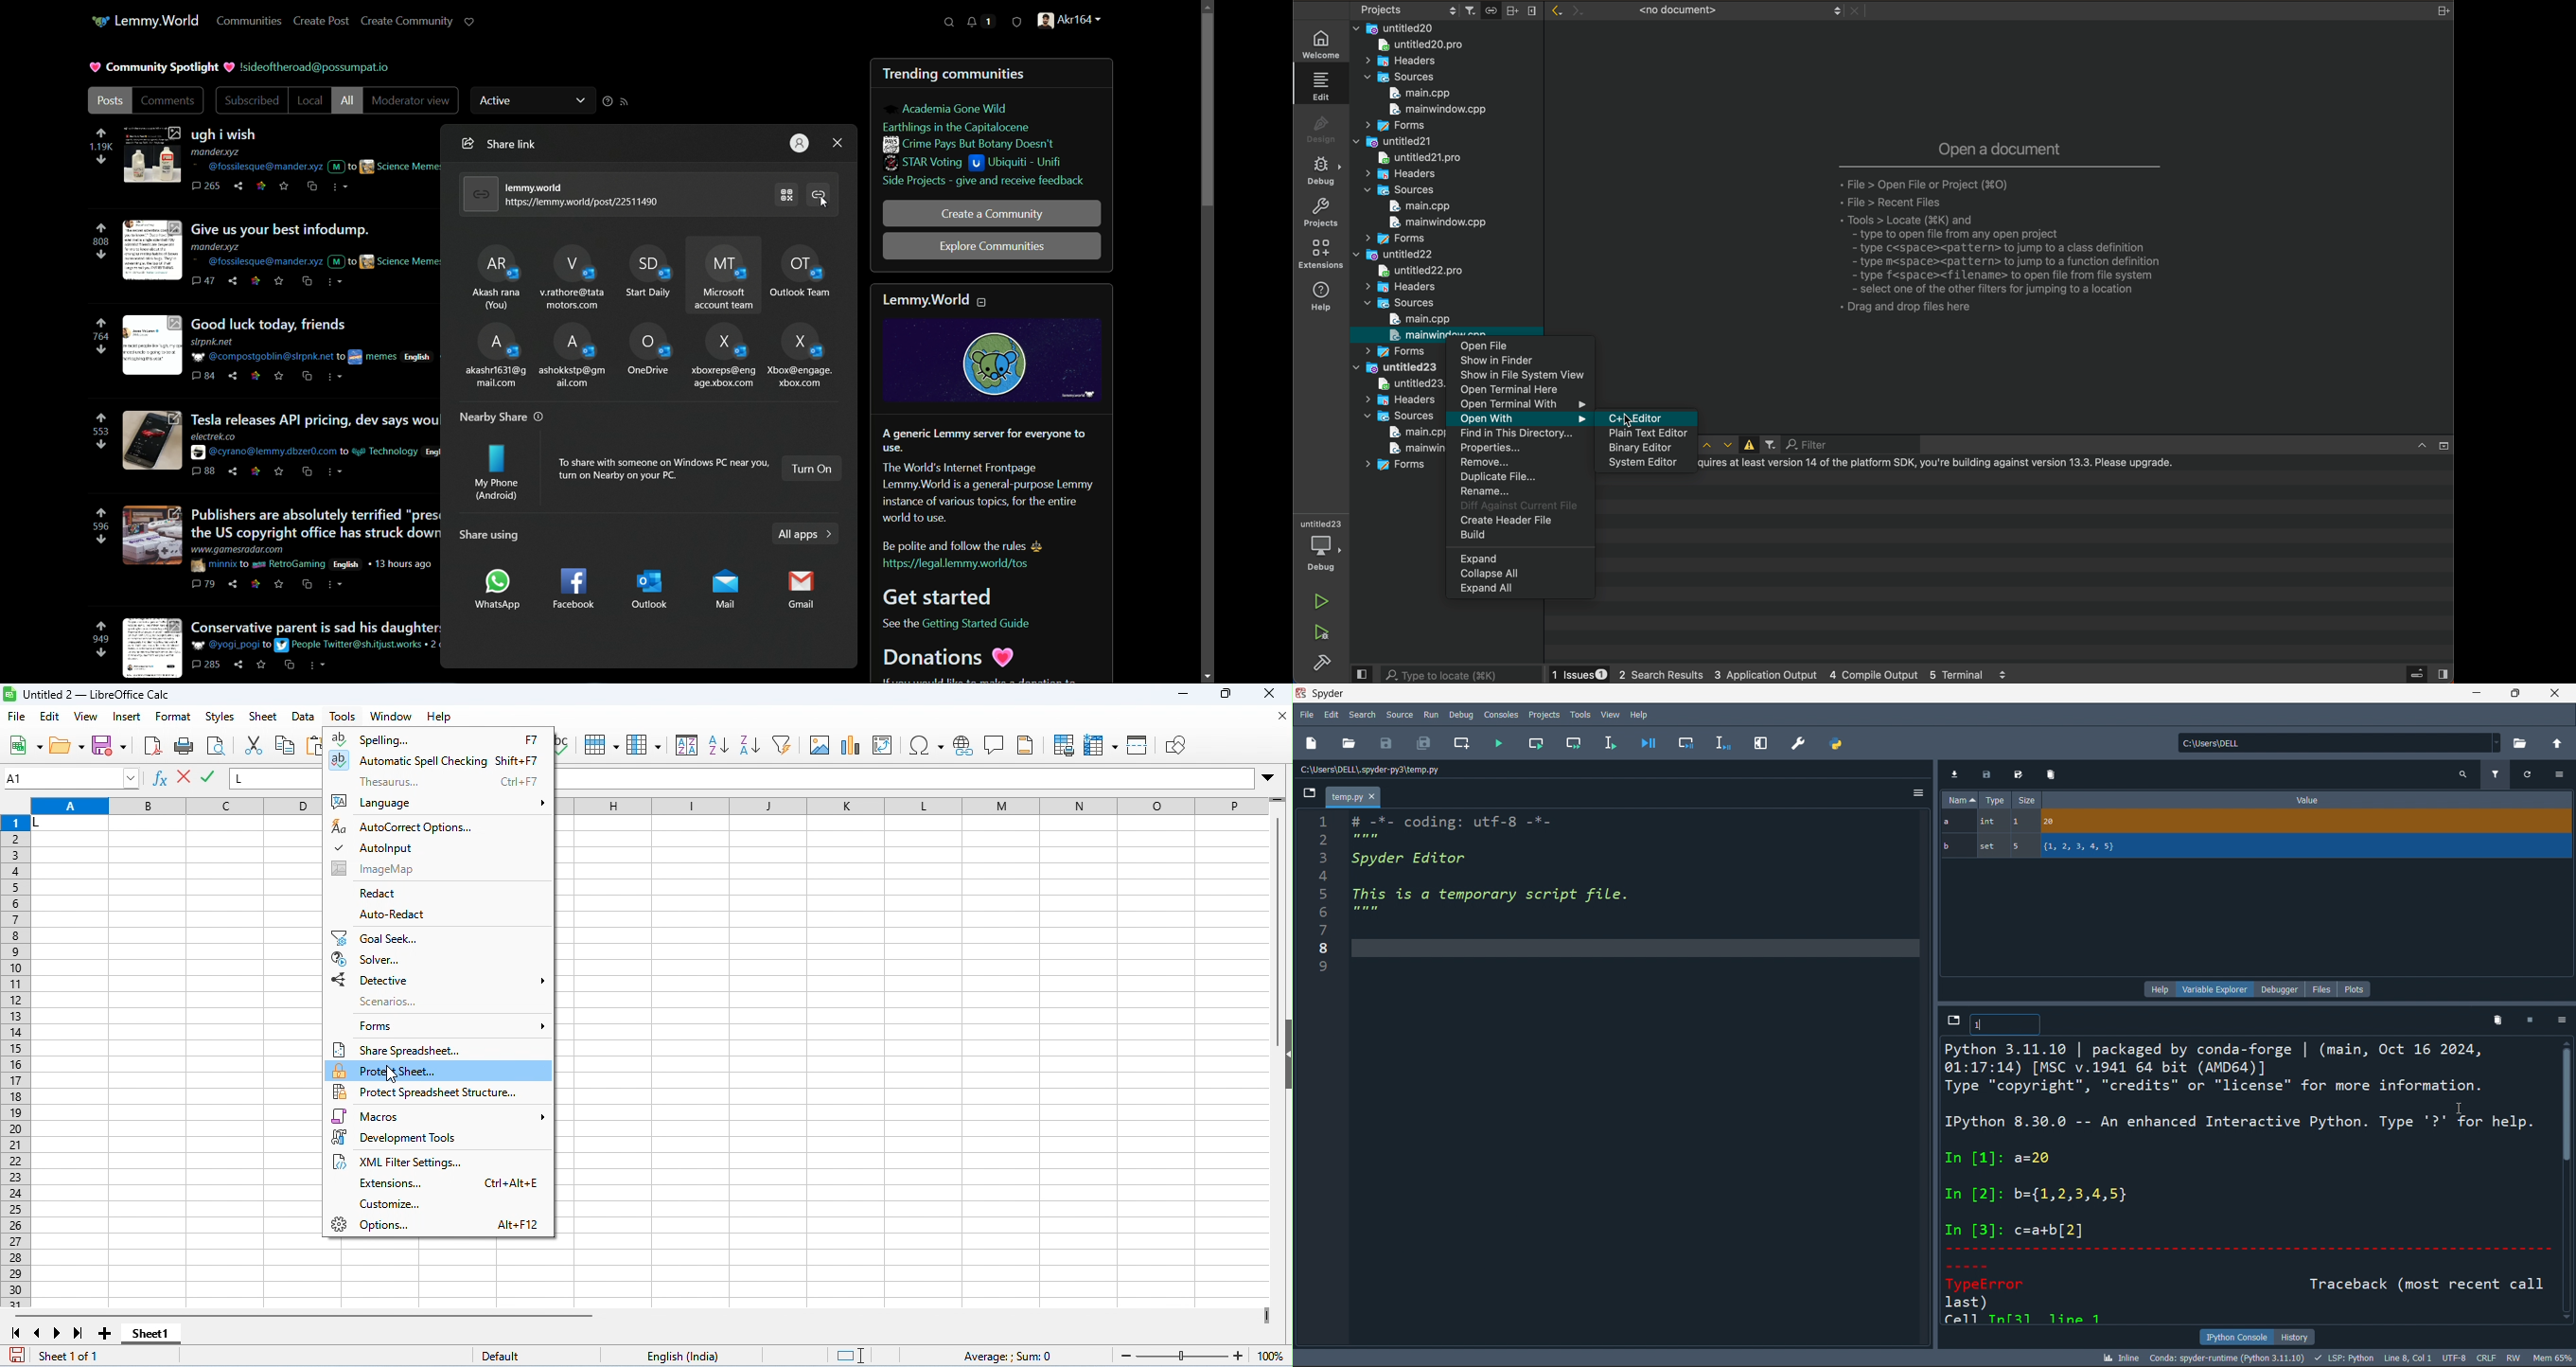  What do you see at coordinates (204, 585) in the screenshot?
I see `79 comments` at bounding box center [204, 585].